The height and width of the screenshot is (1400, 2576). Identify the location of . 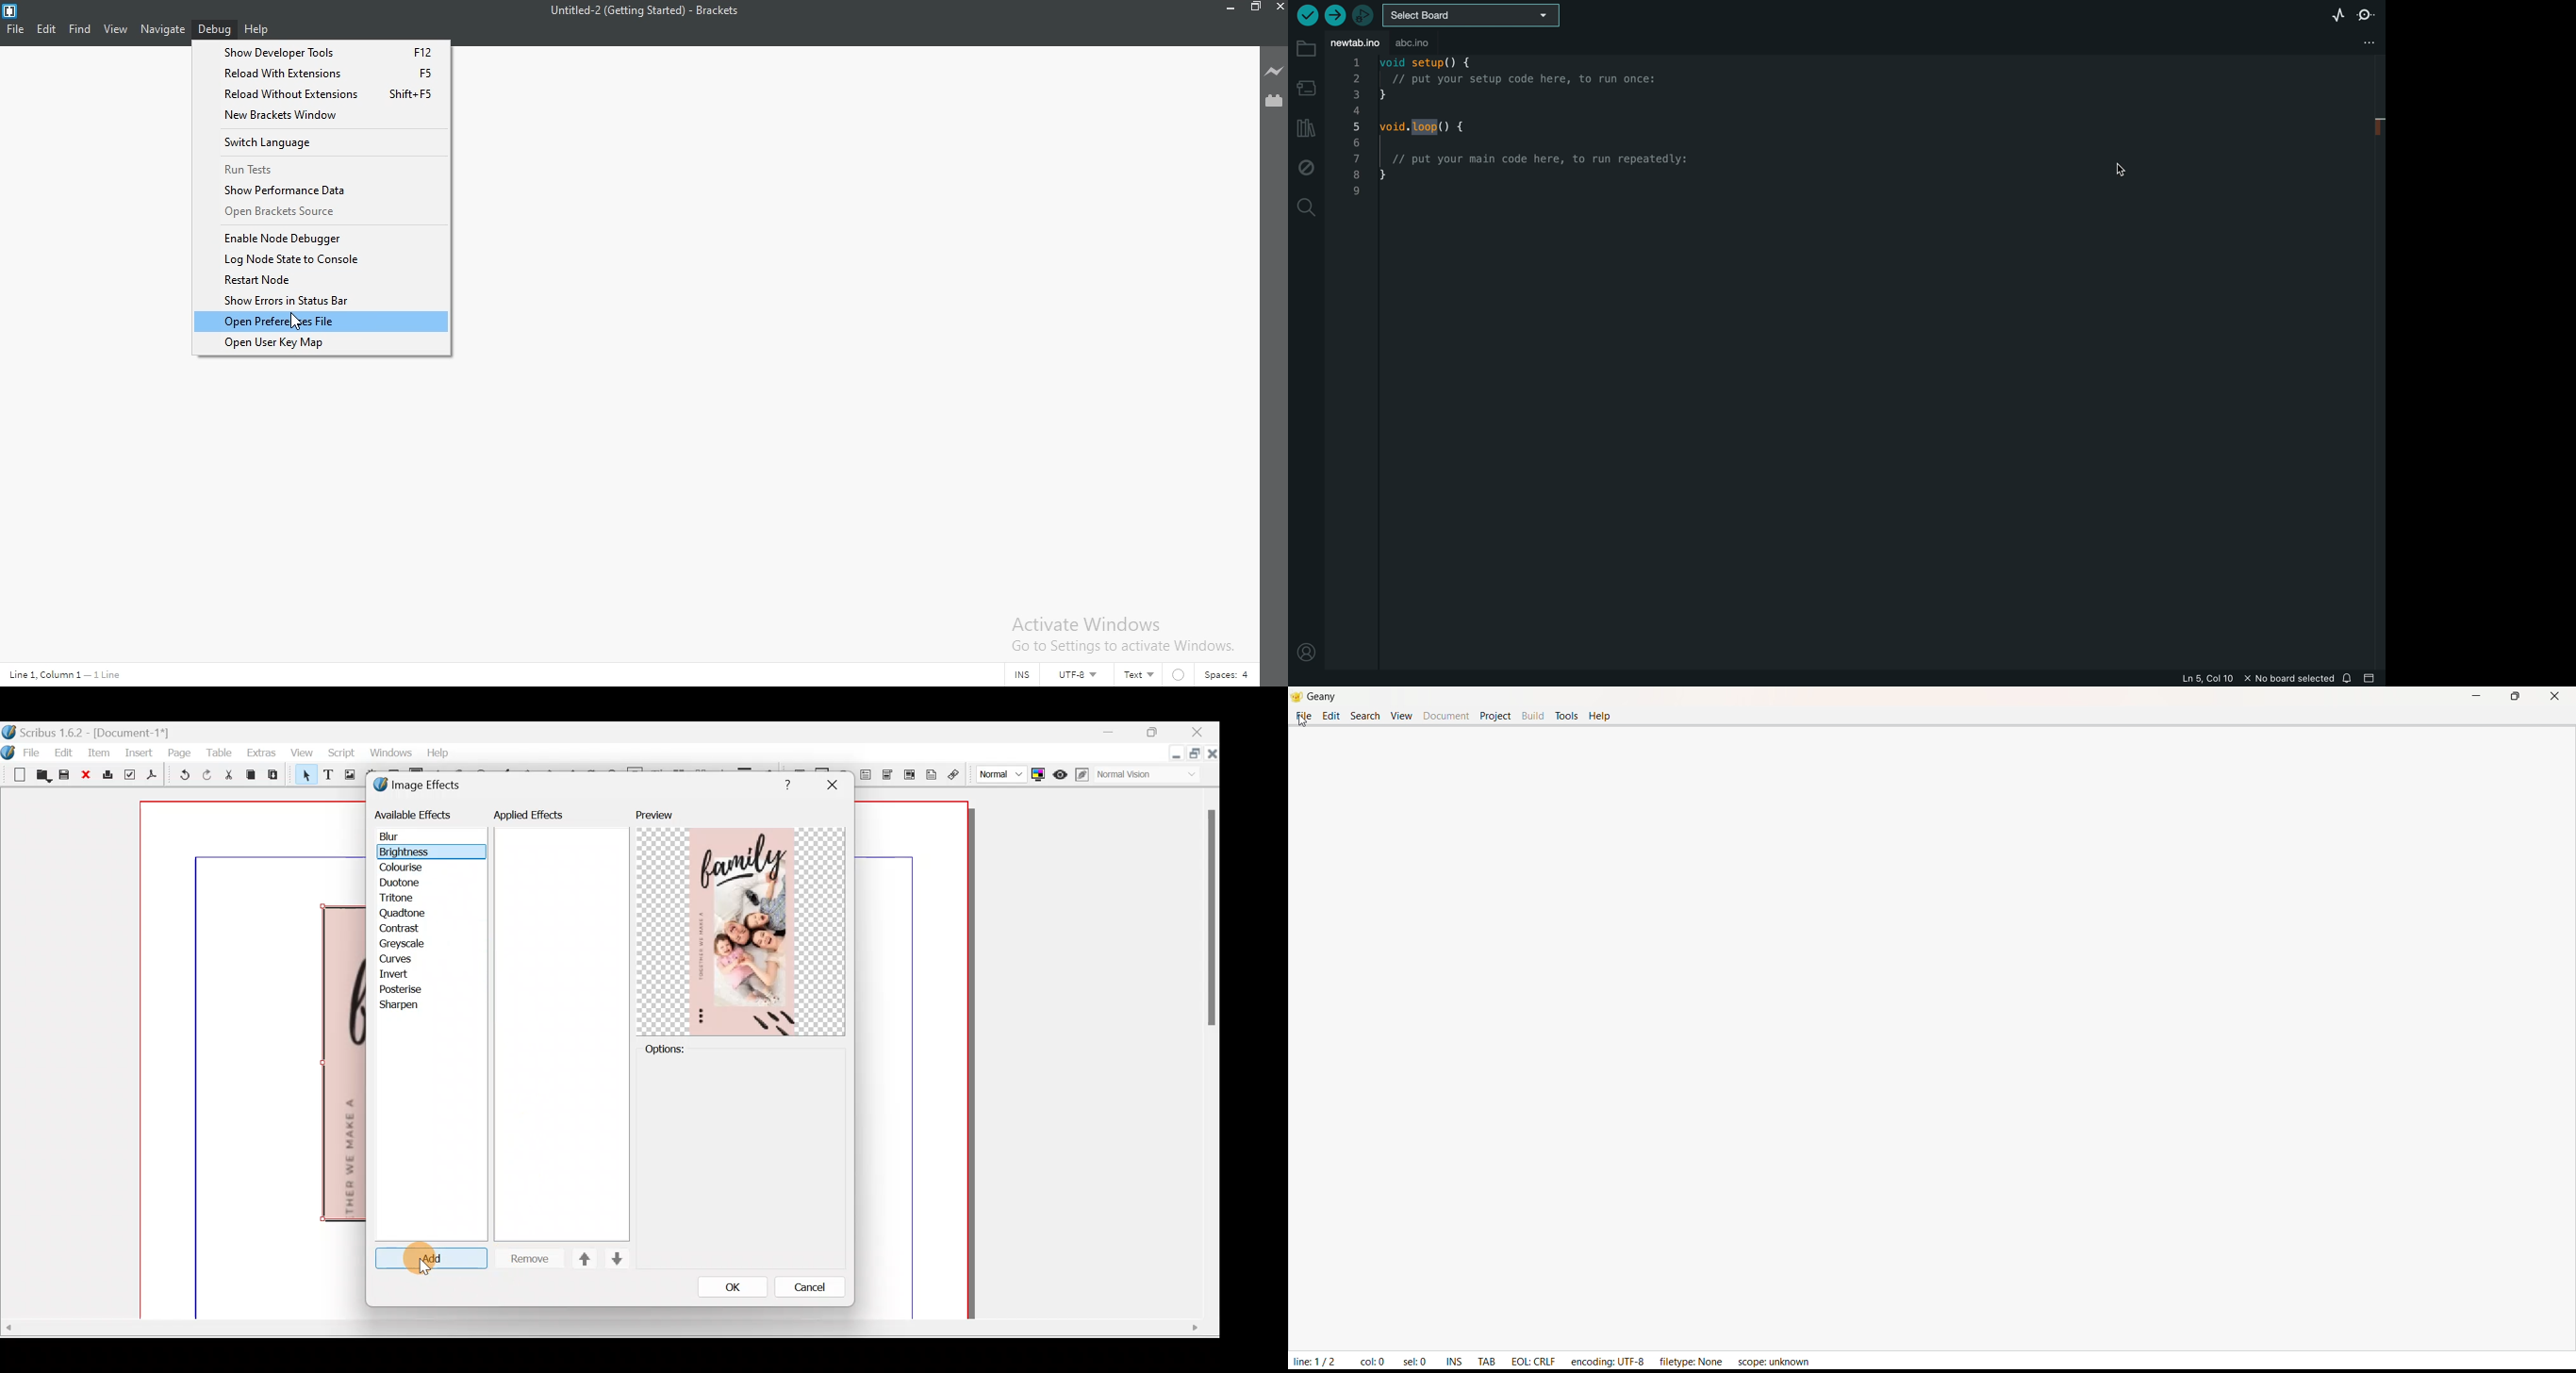
(784, 782).